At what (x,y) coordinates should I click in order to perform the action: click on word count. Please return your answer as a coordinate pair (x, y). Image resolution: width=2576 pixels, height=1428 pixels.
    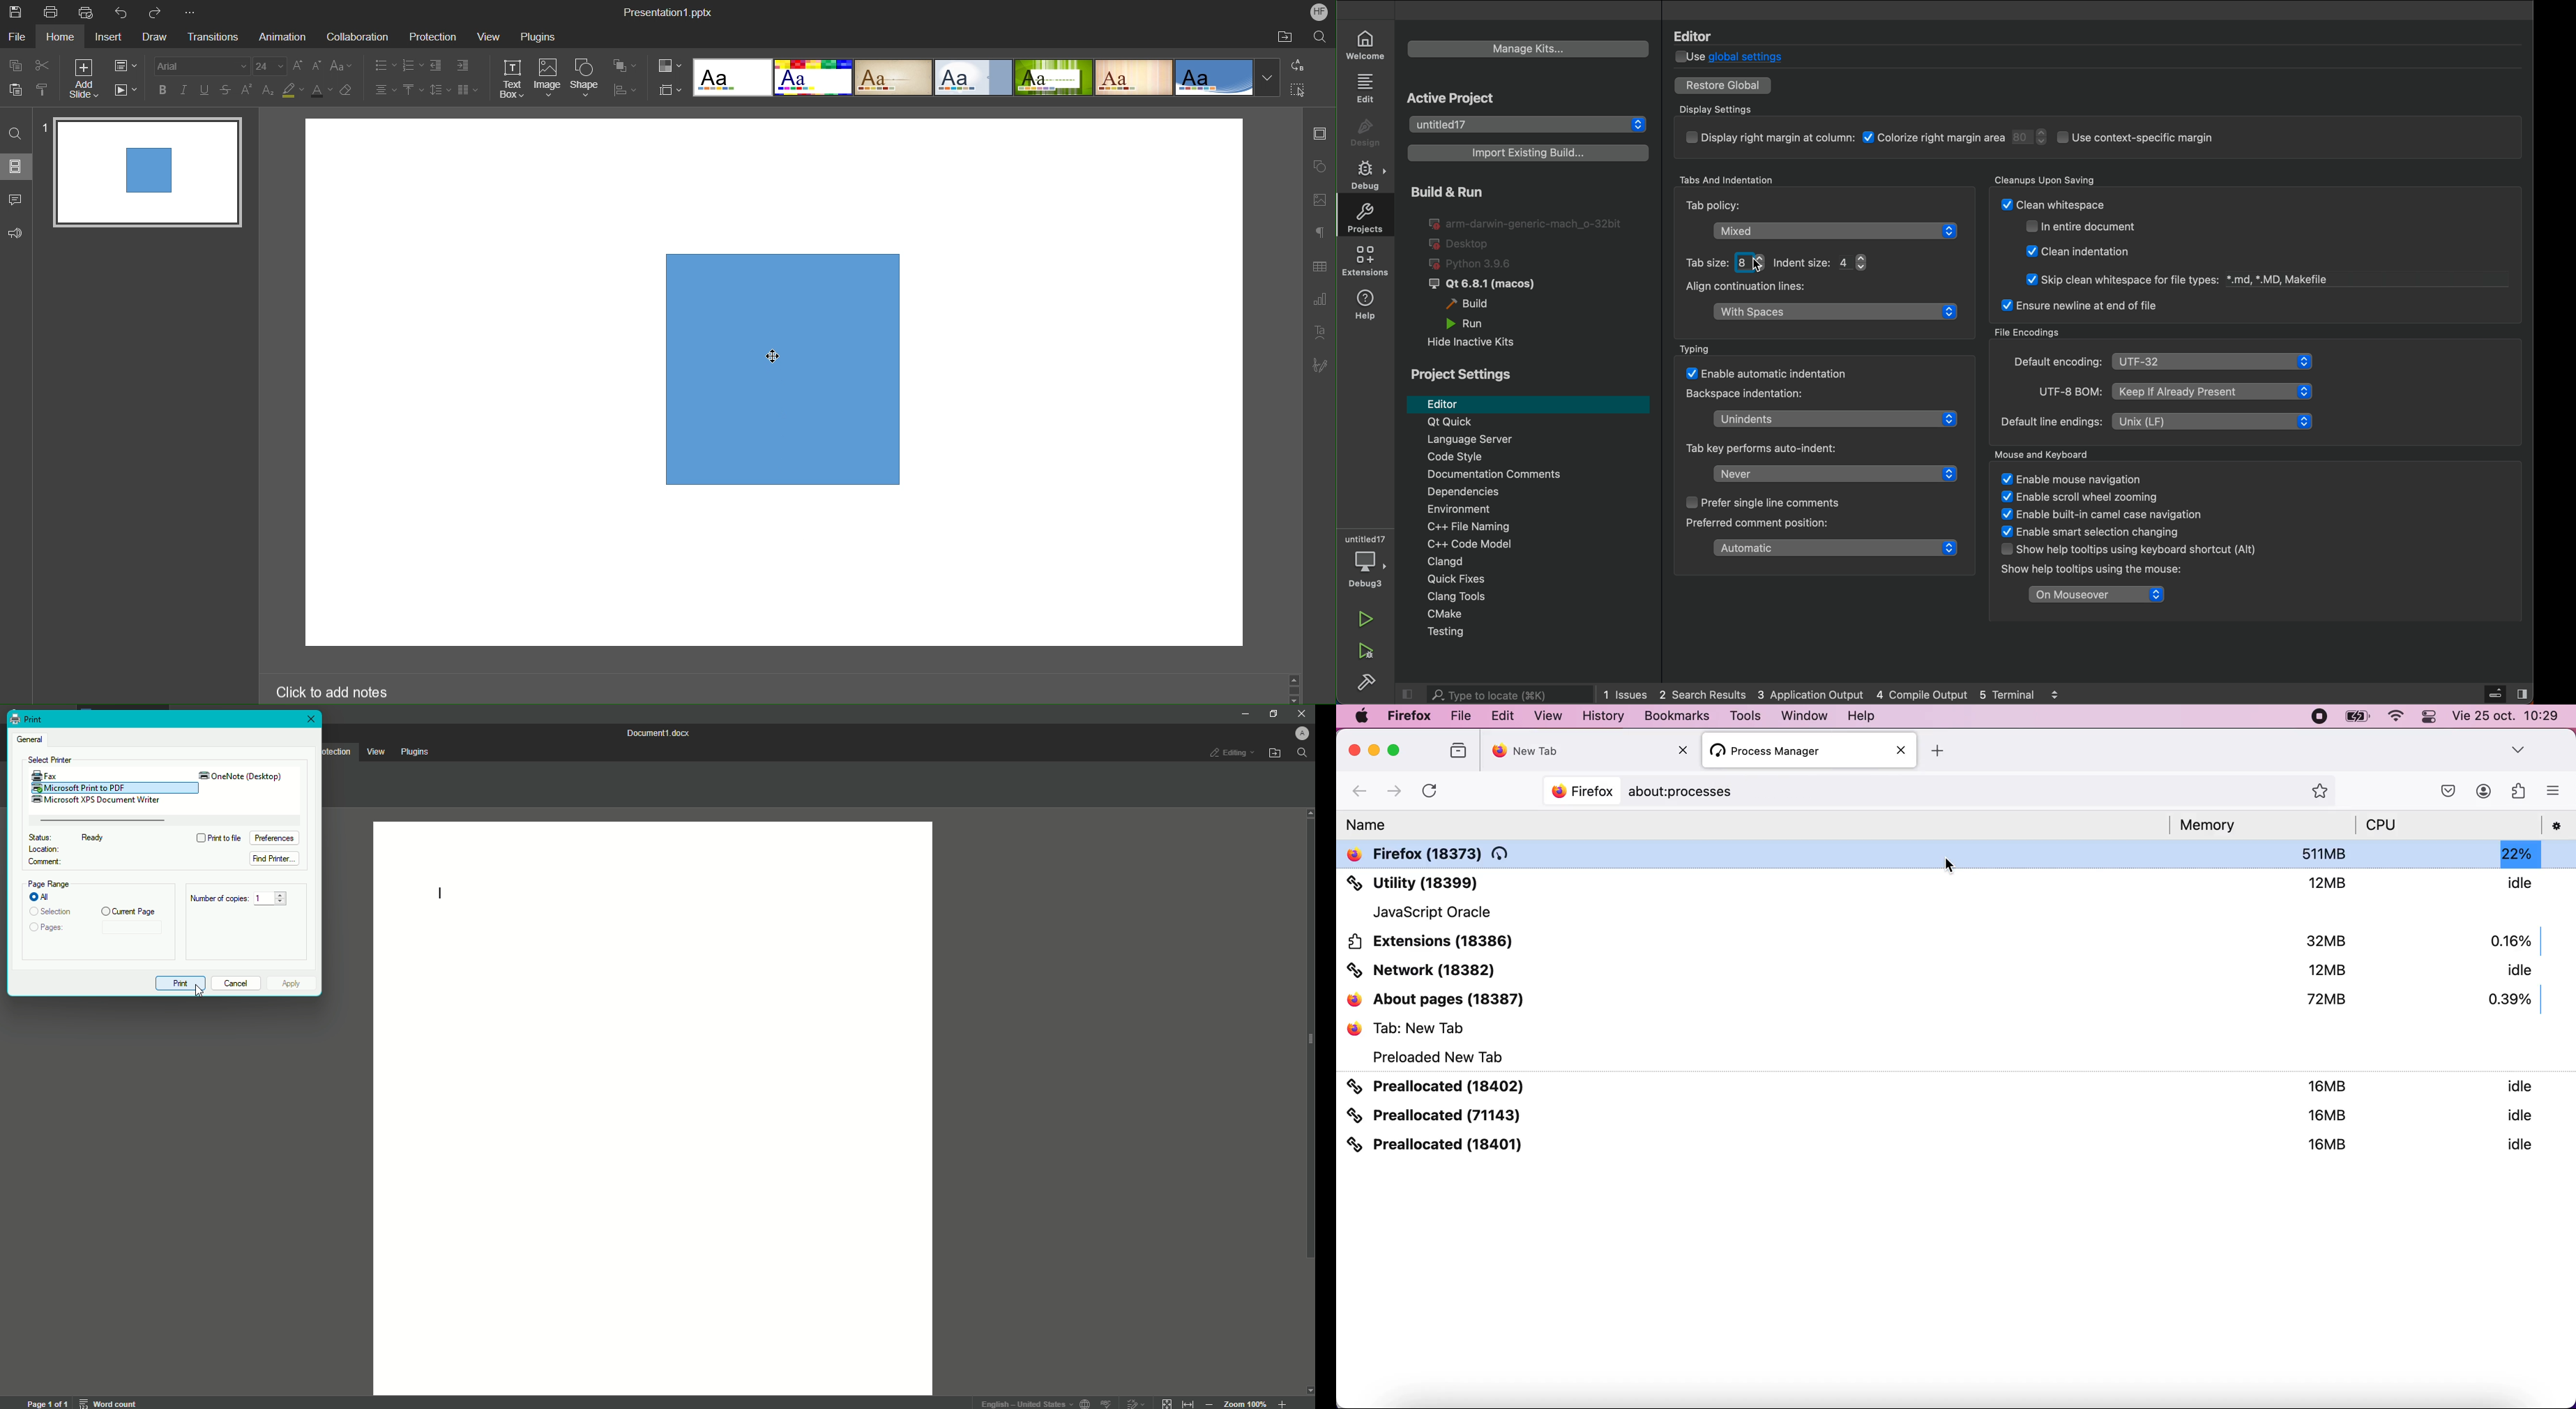
    Looking at the image, I should click on (107, 1403).